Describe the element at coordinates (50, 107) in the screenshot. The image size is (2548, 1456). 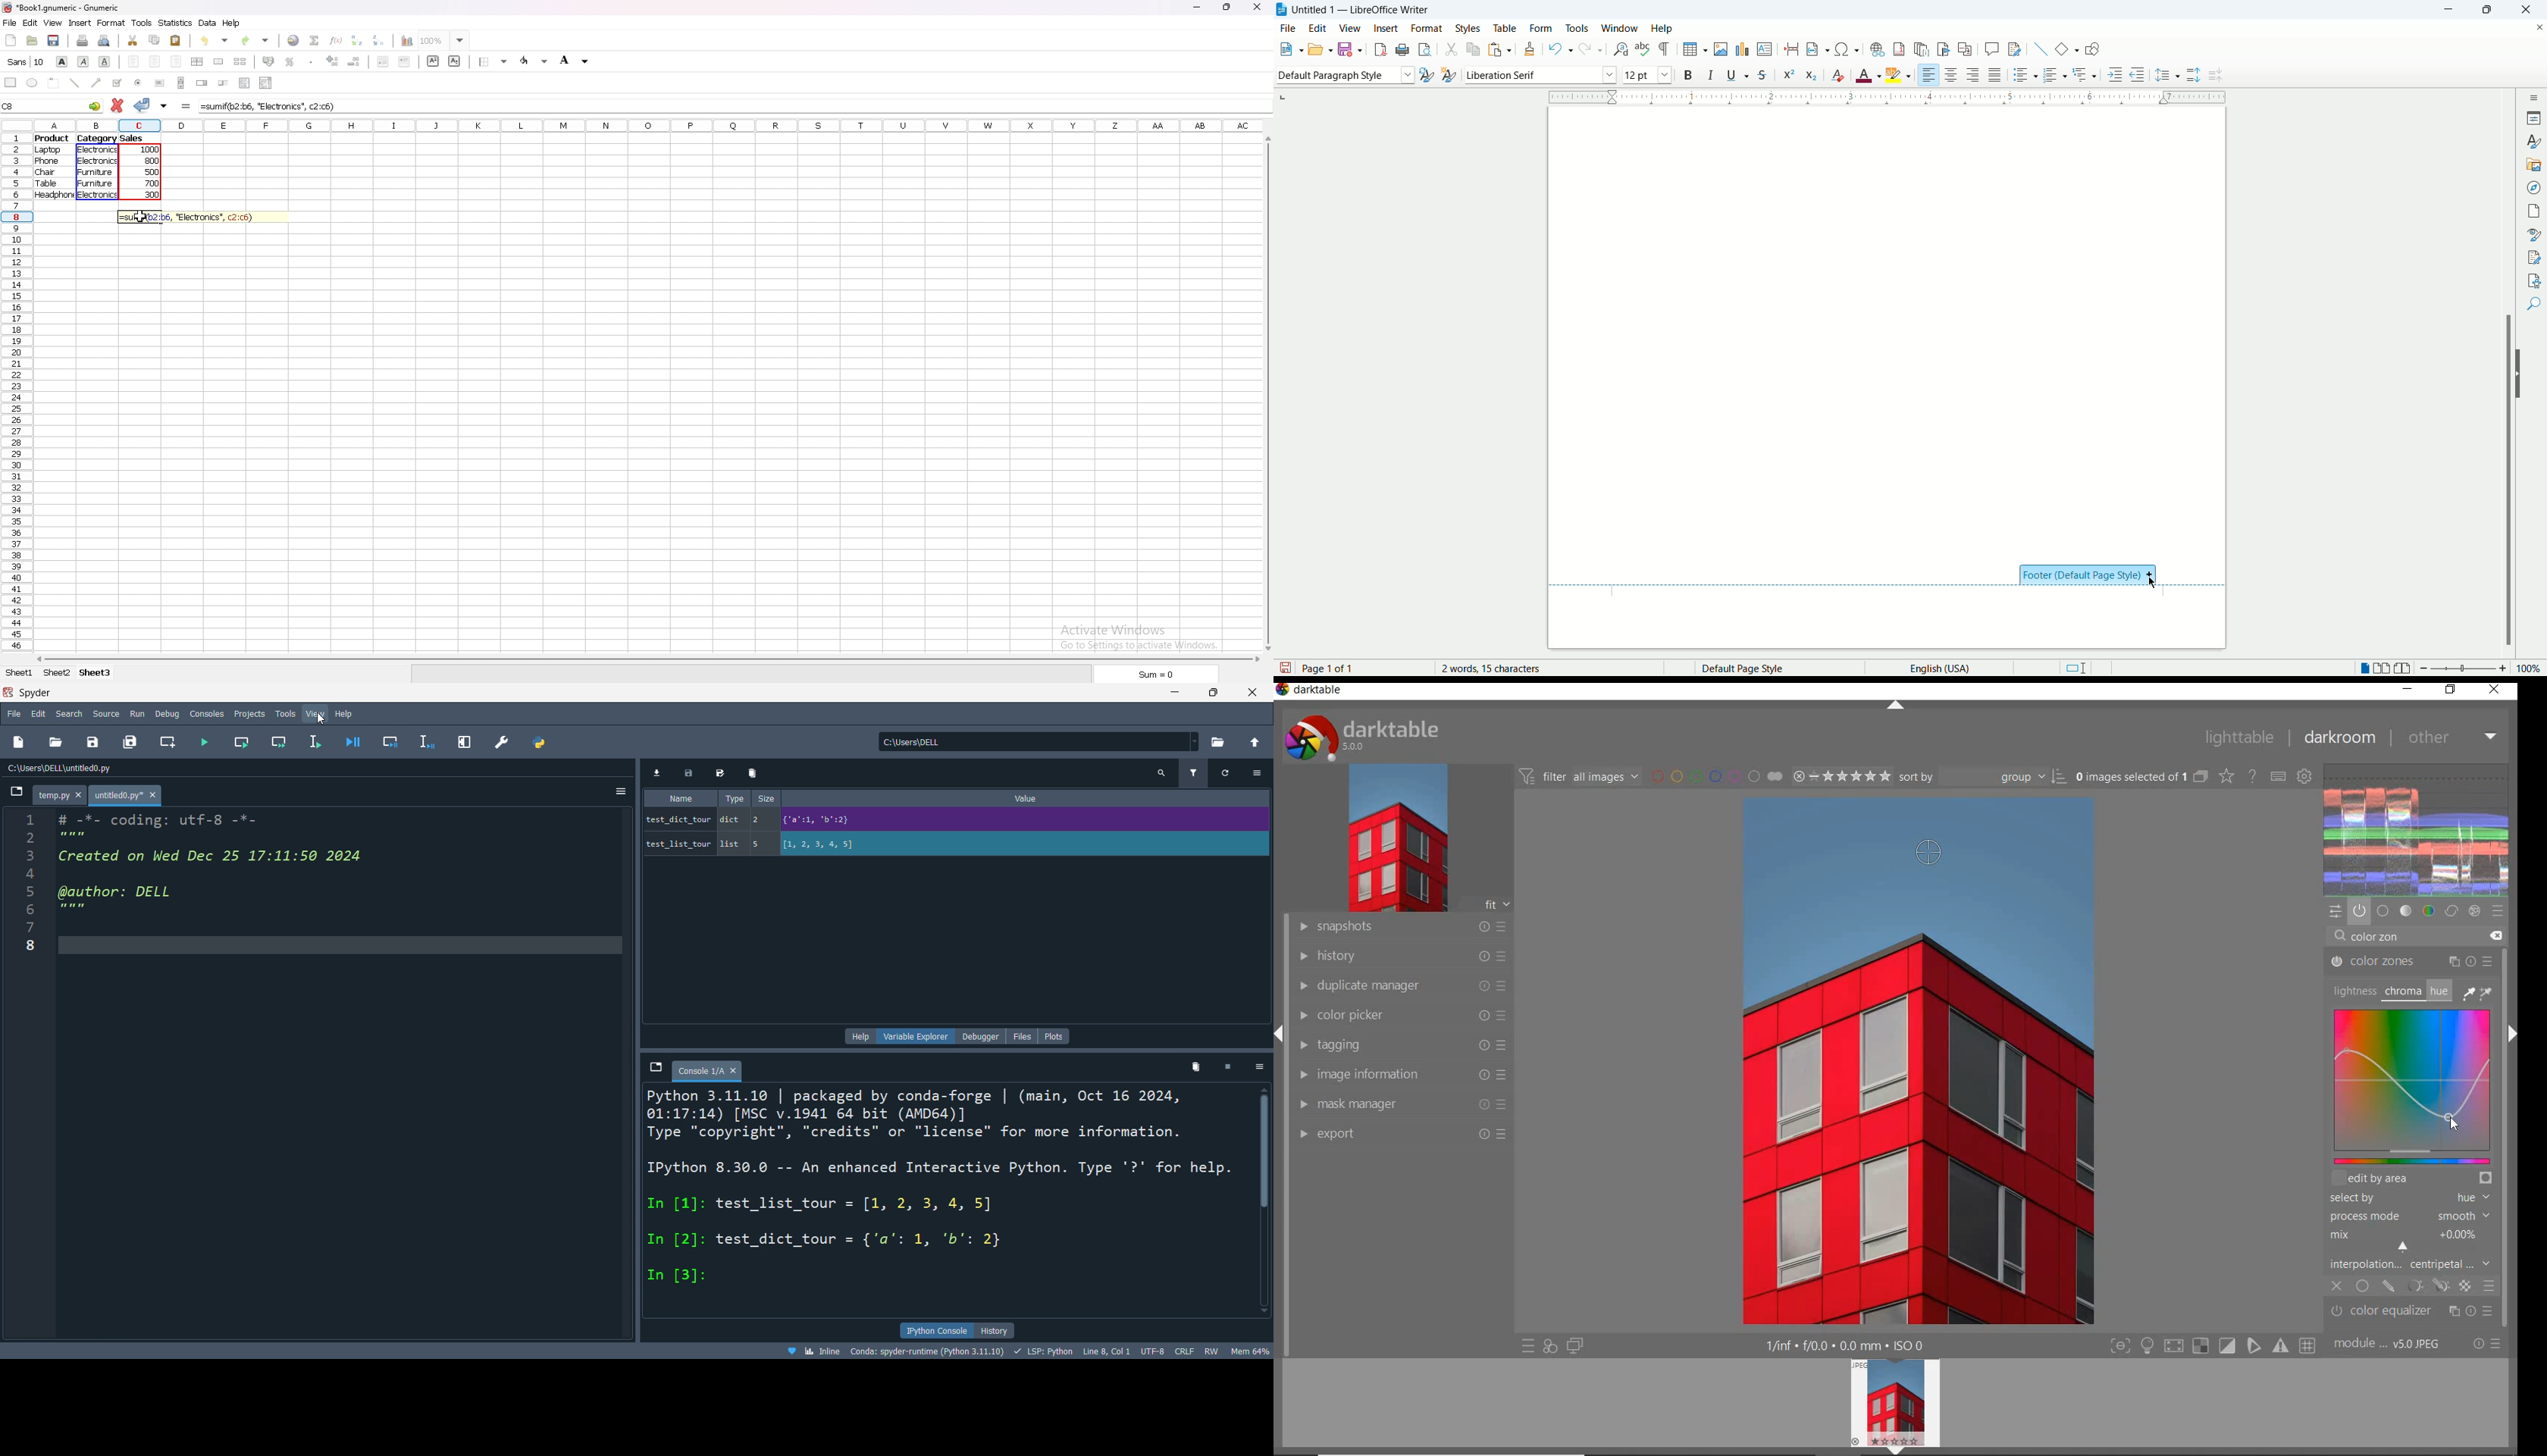
I see `selected cell` at that location.